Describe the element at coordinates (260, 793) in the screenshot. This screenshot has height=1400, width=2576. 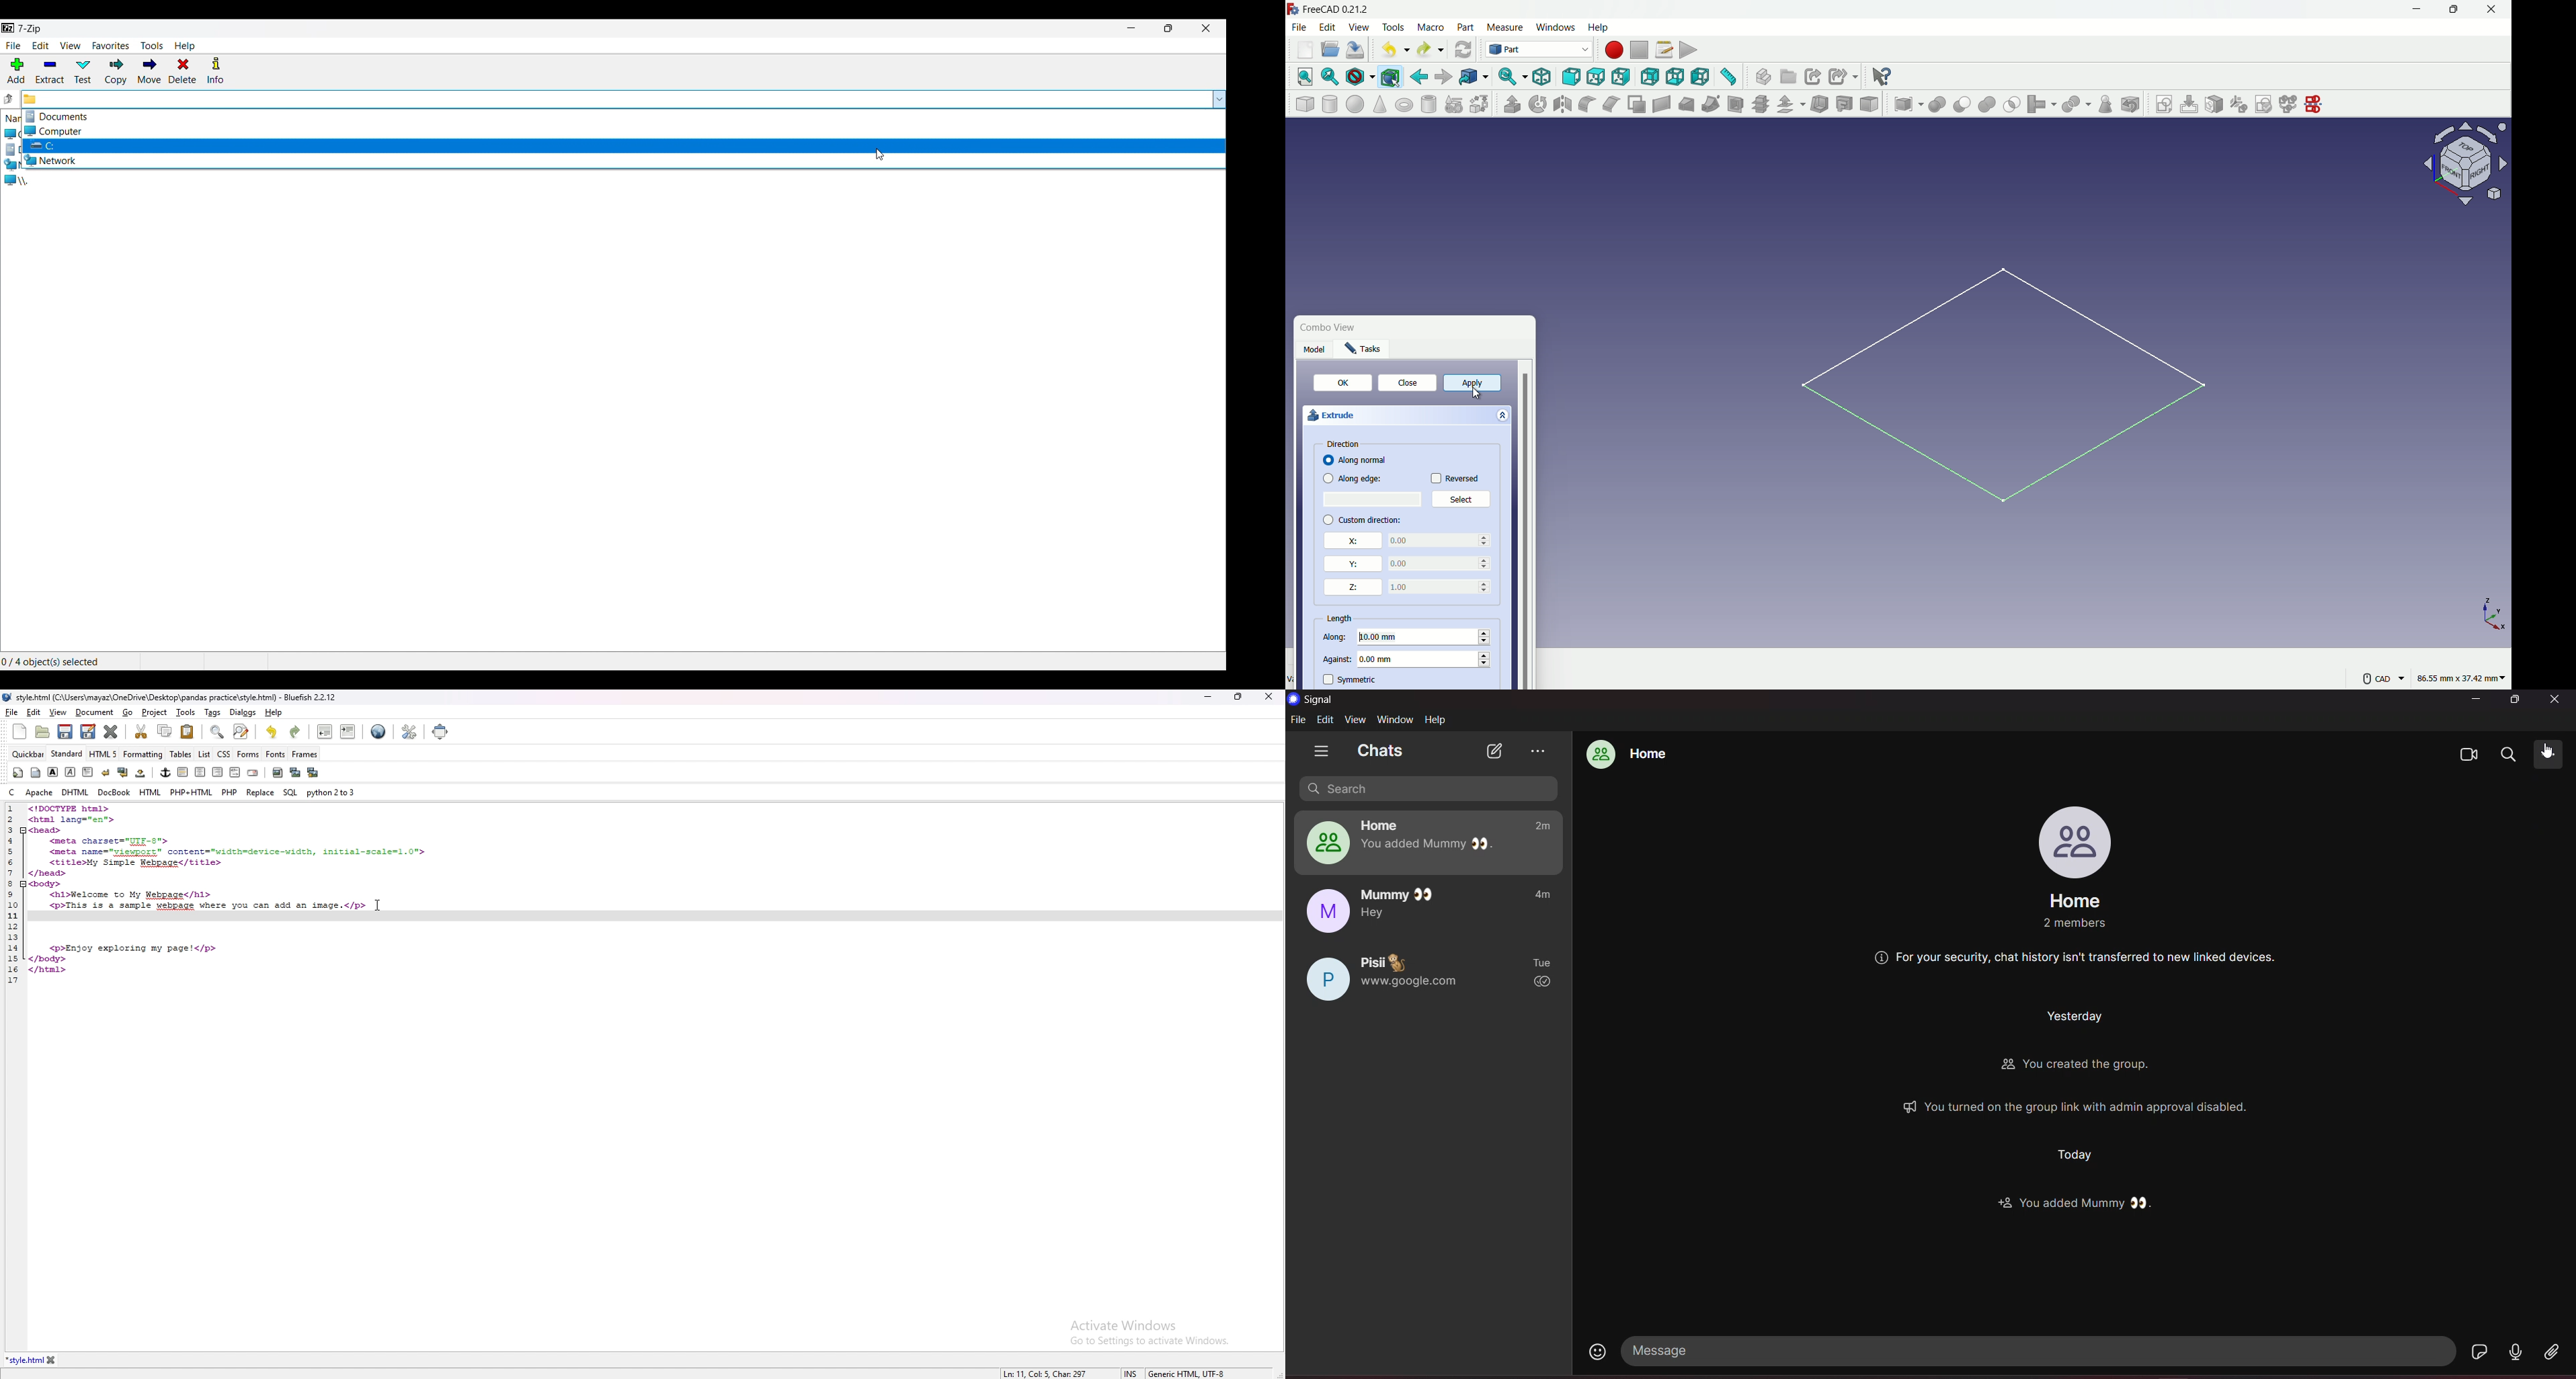
I see `replace` at that location.